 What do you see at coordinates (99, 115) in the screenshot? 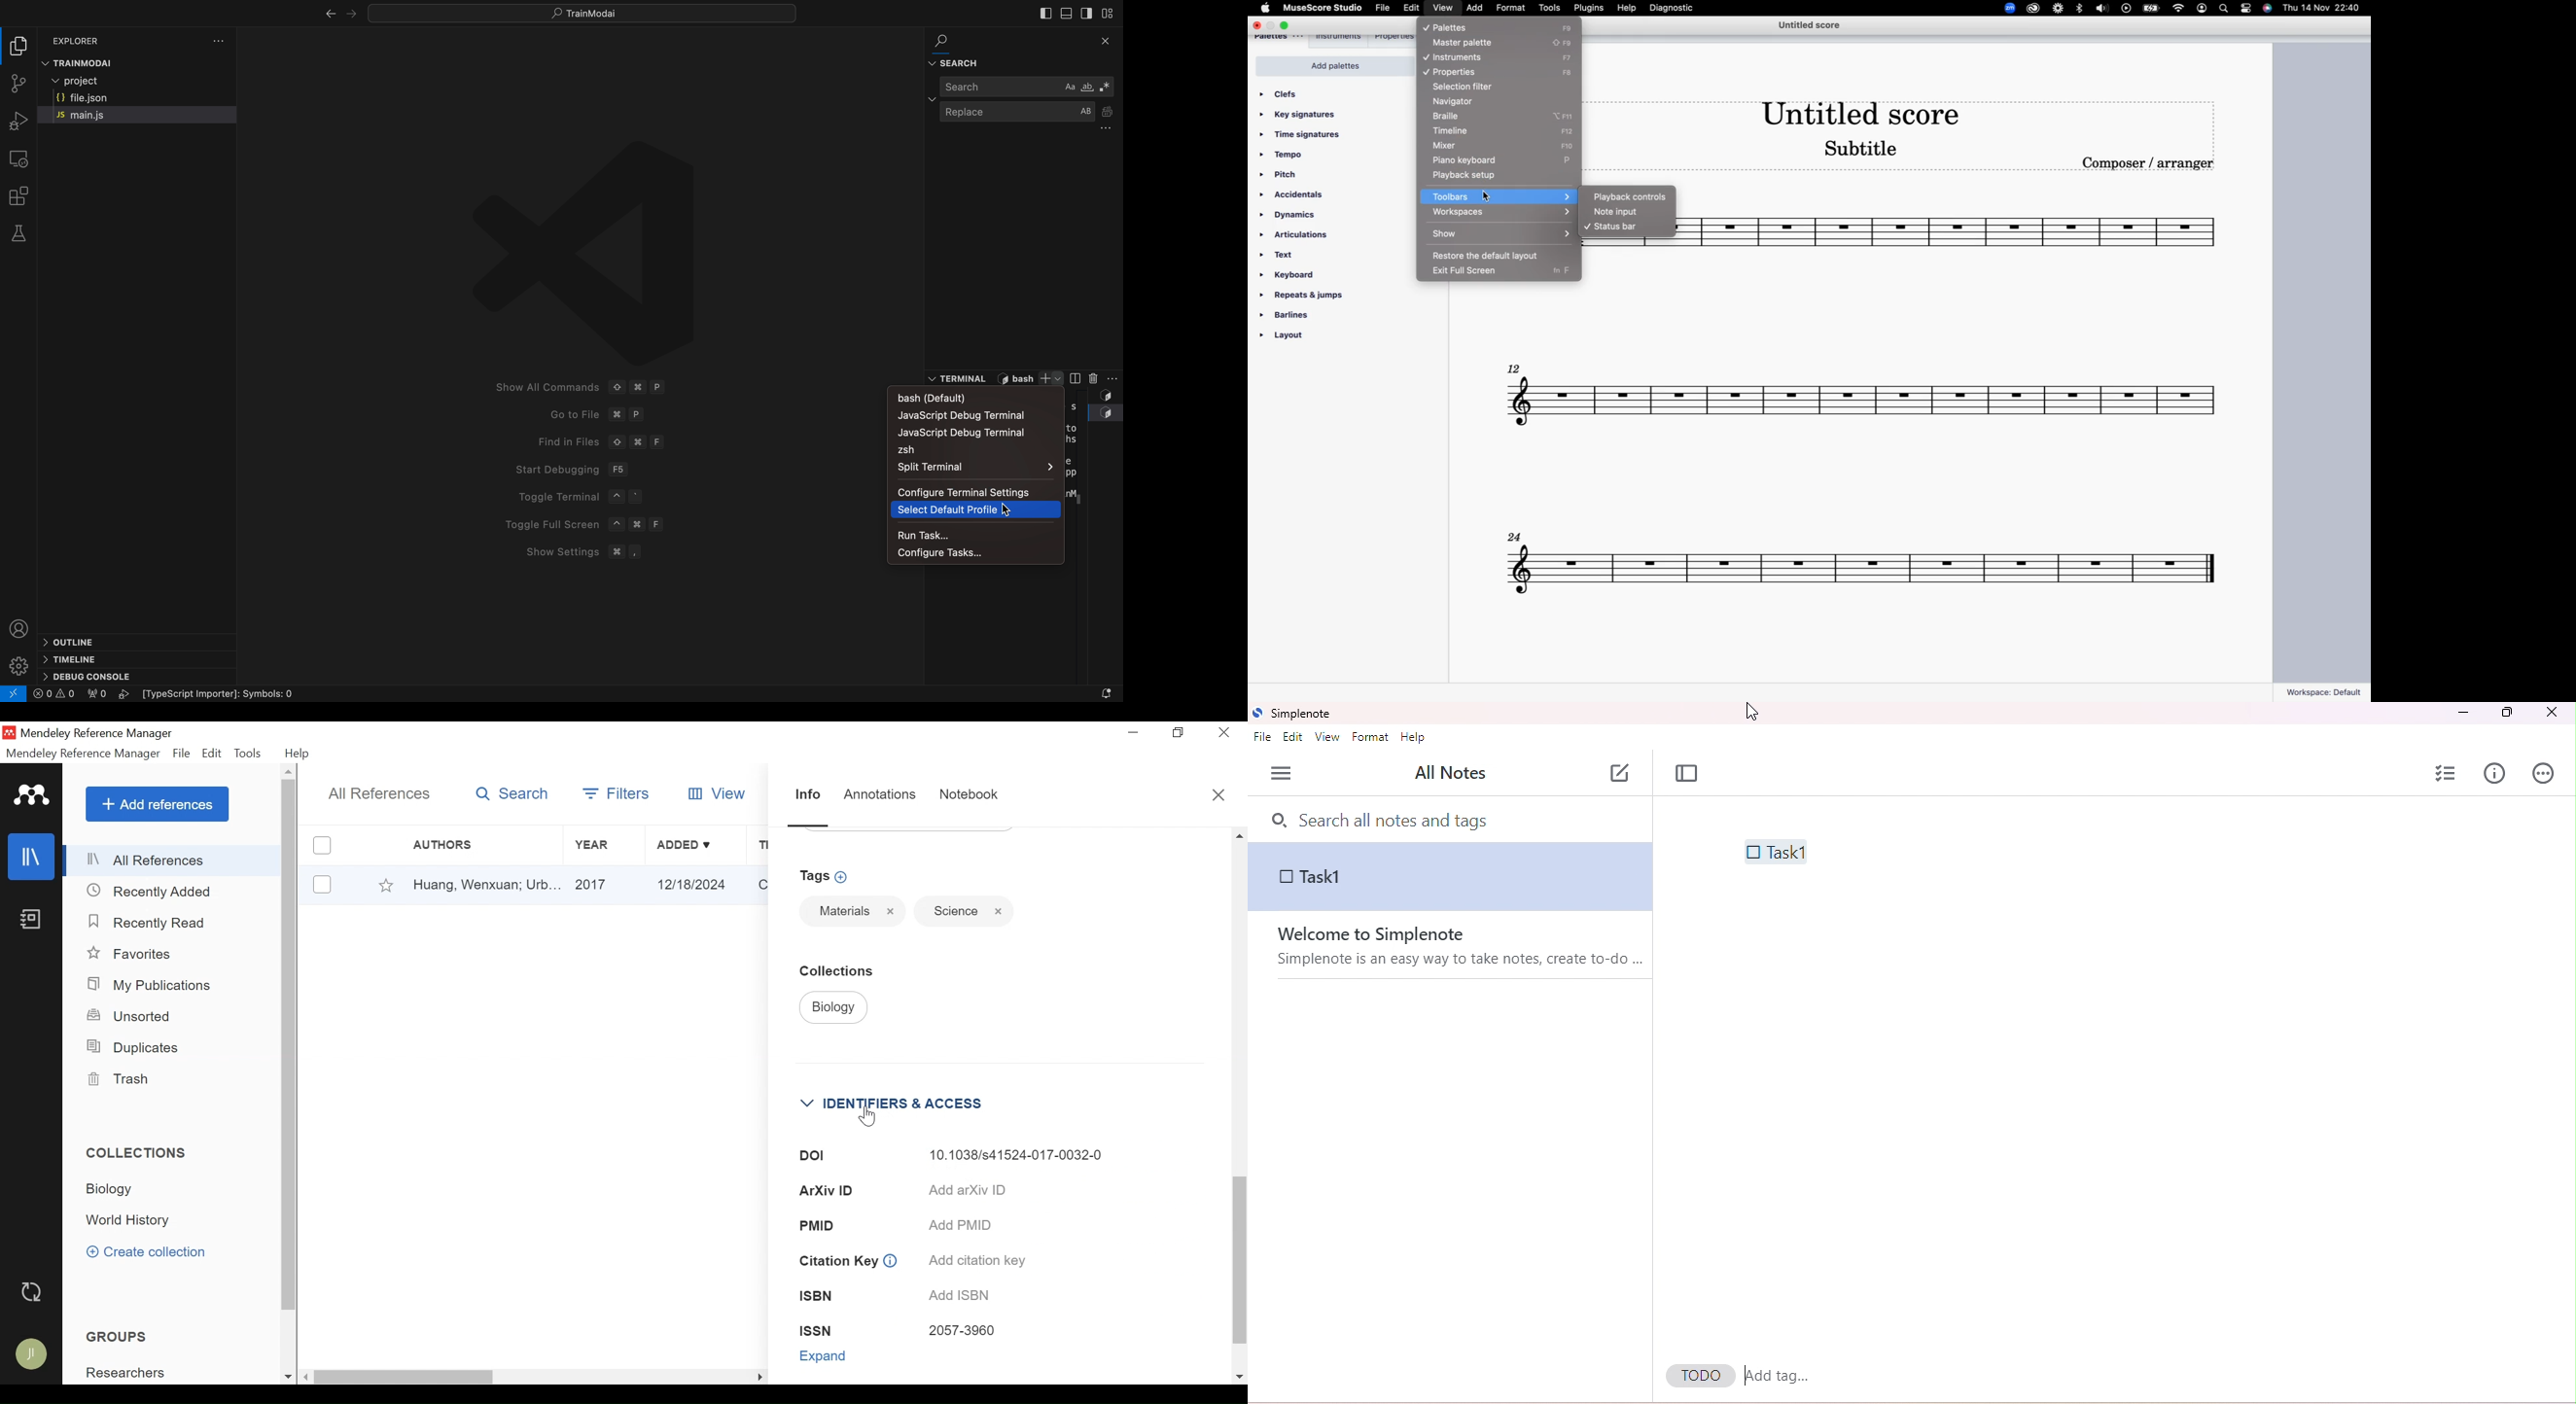
I see `main js` at bounding box center [99, 115].